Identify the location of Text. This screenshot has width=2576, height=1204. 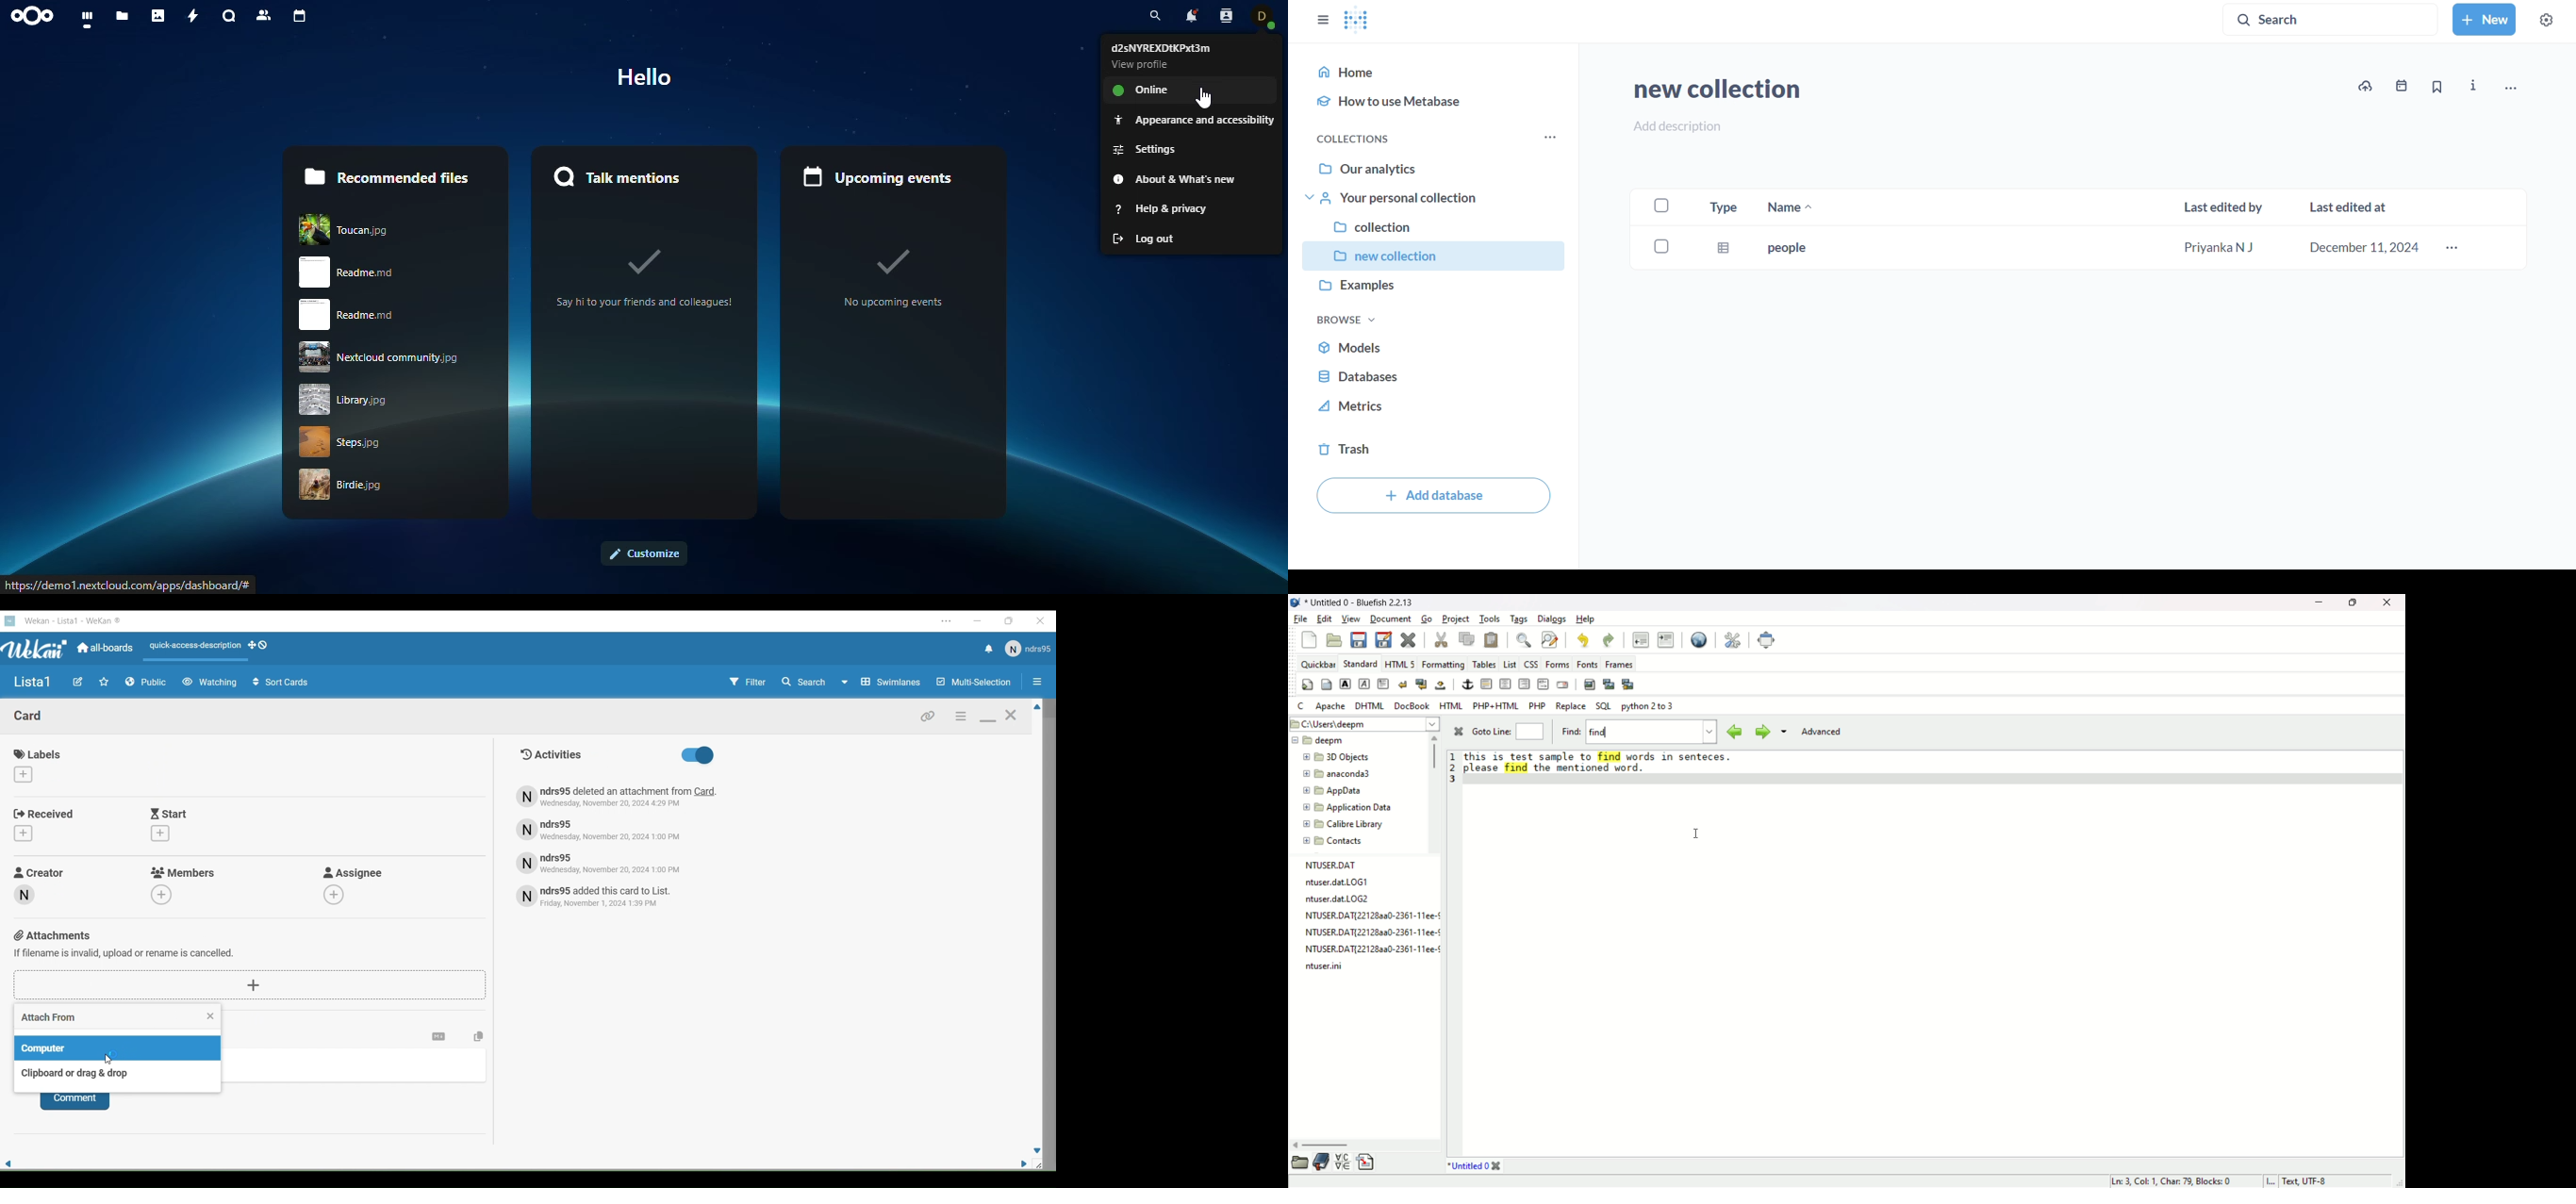
(550, 754).